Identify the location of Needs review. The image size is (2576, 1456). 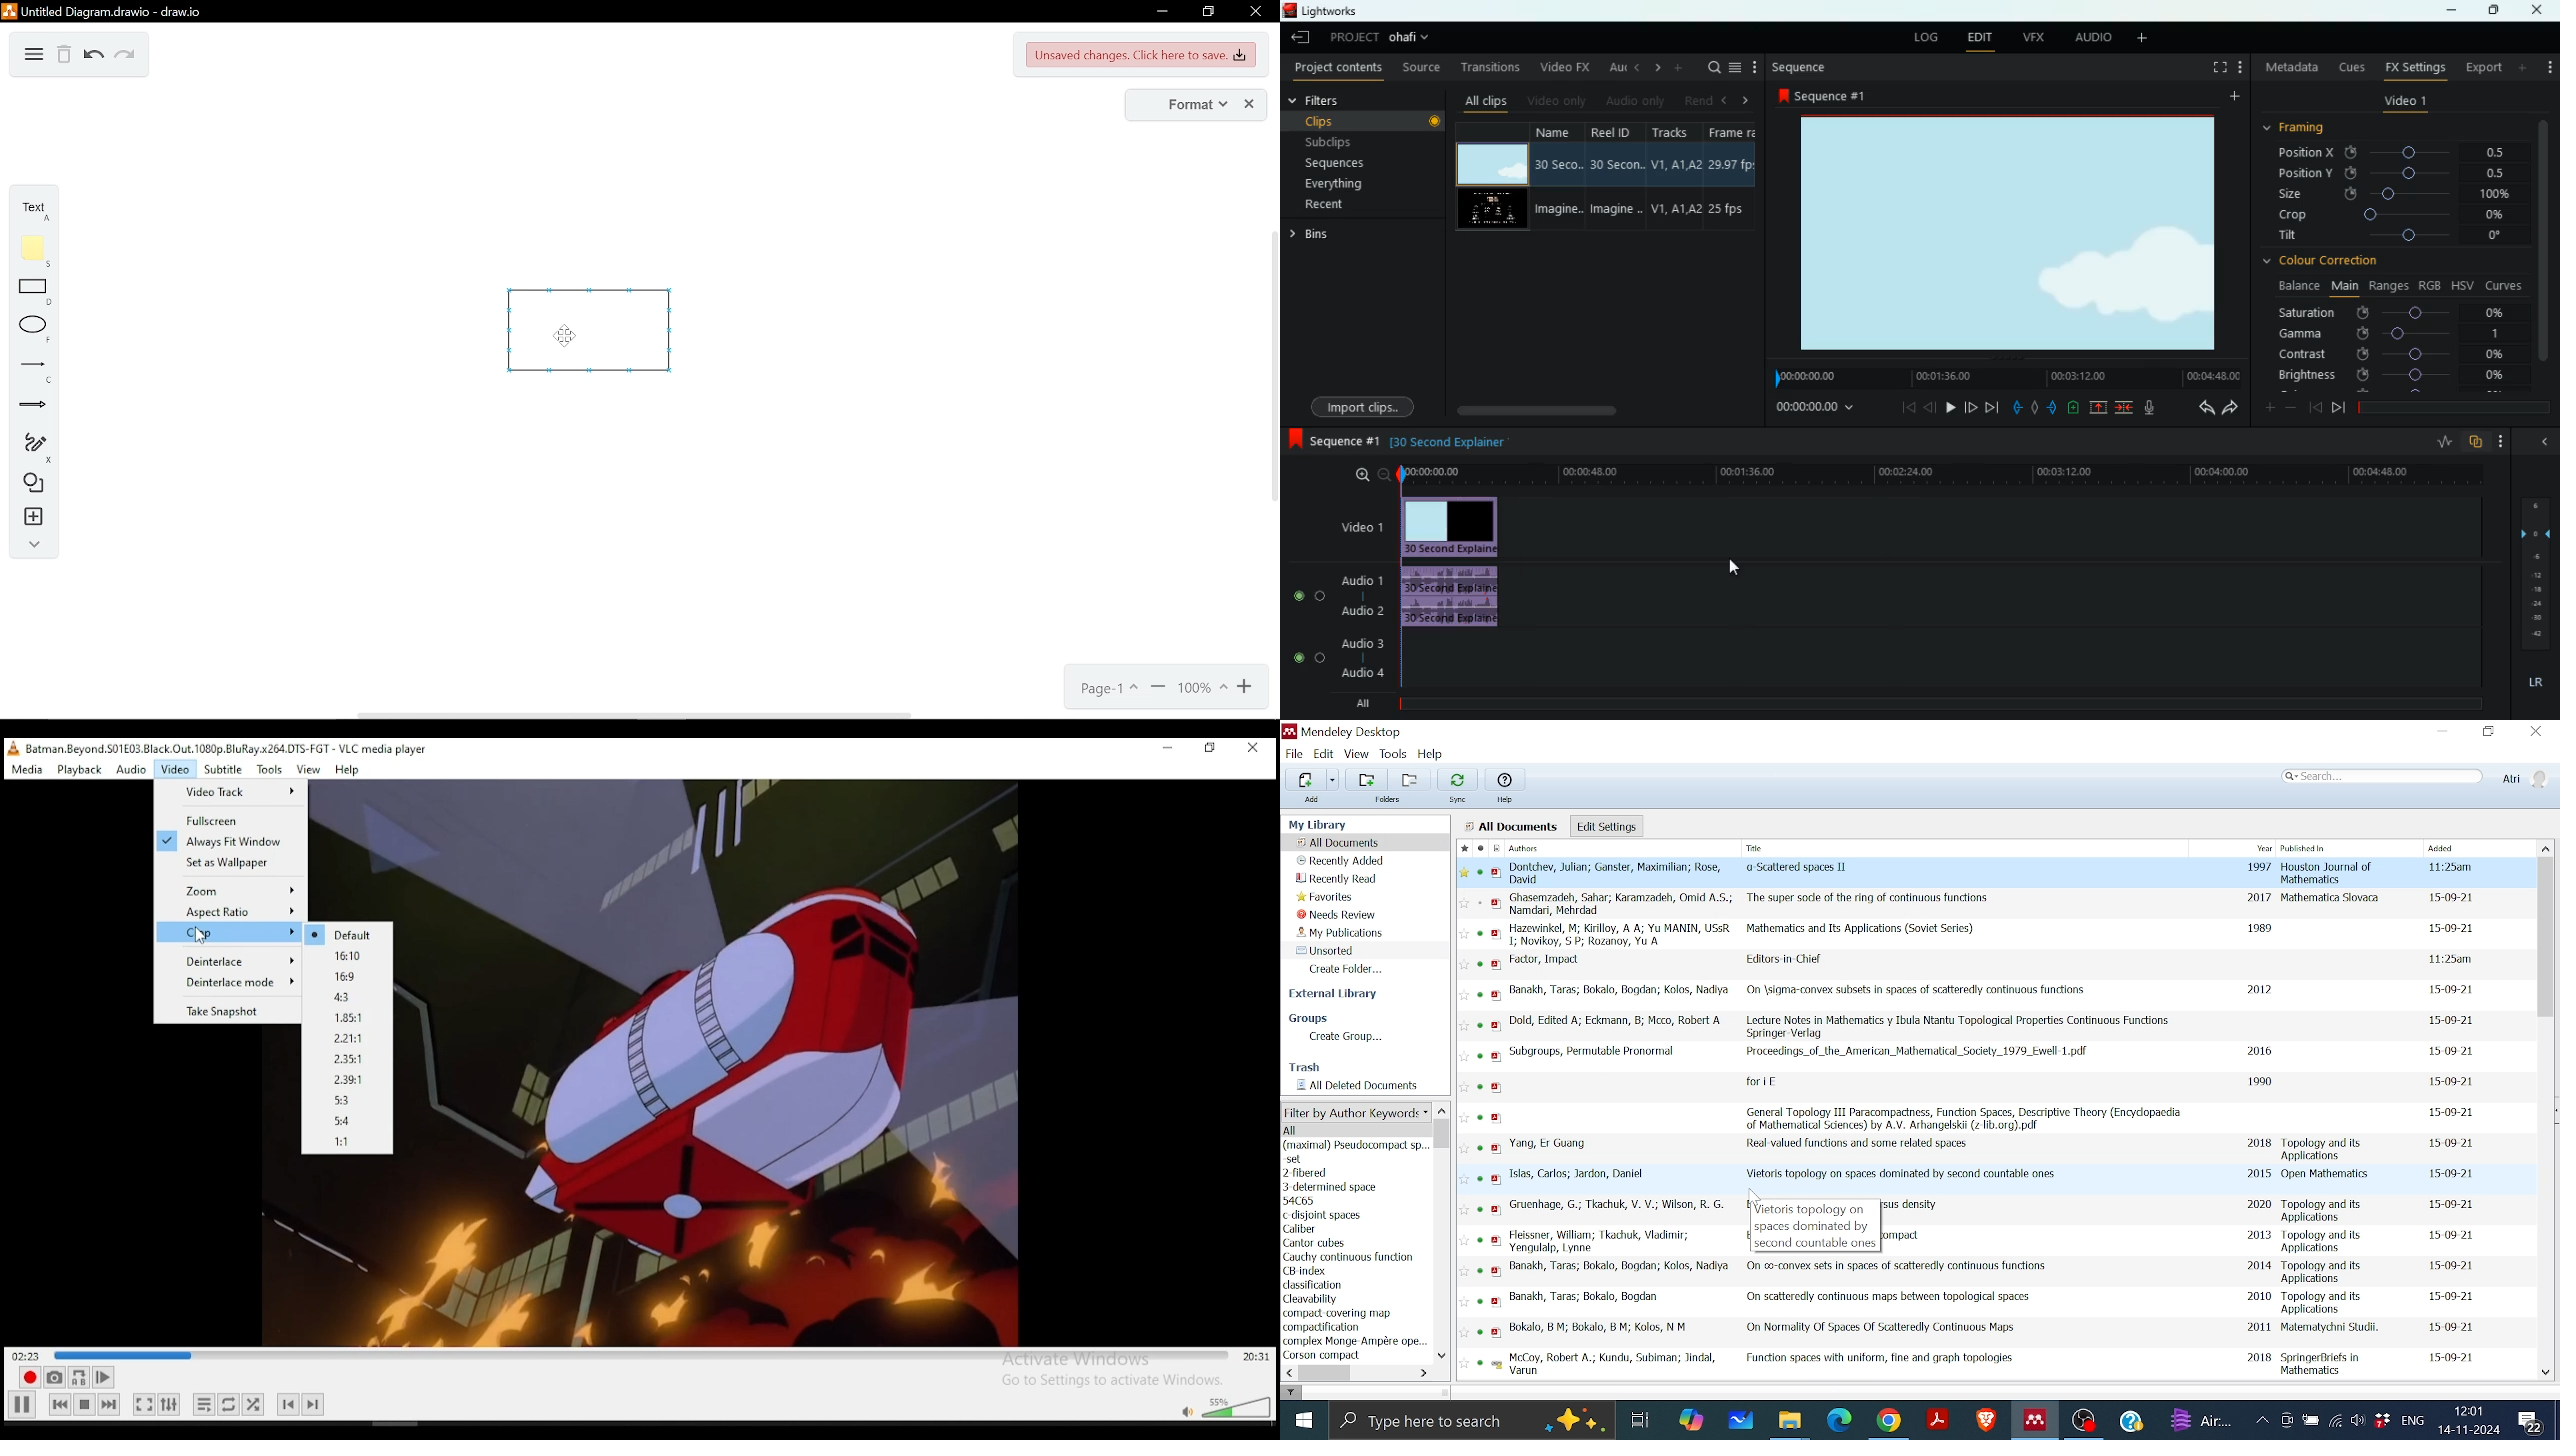
(1340, 915).